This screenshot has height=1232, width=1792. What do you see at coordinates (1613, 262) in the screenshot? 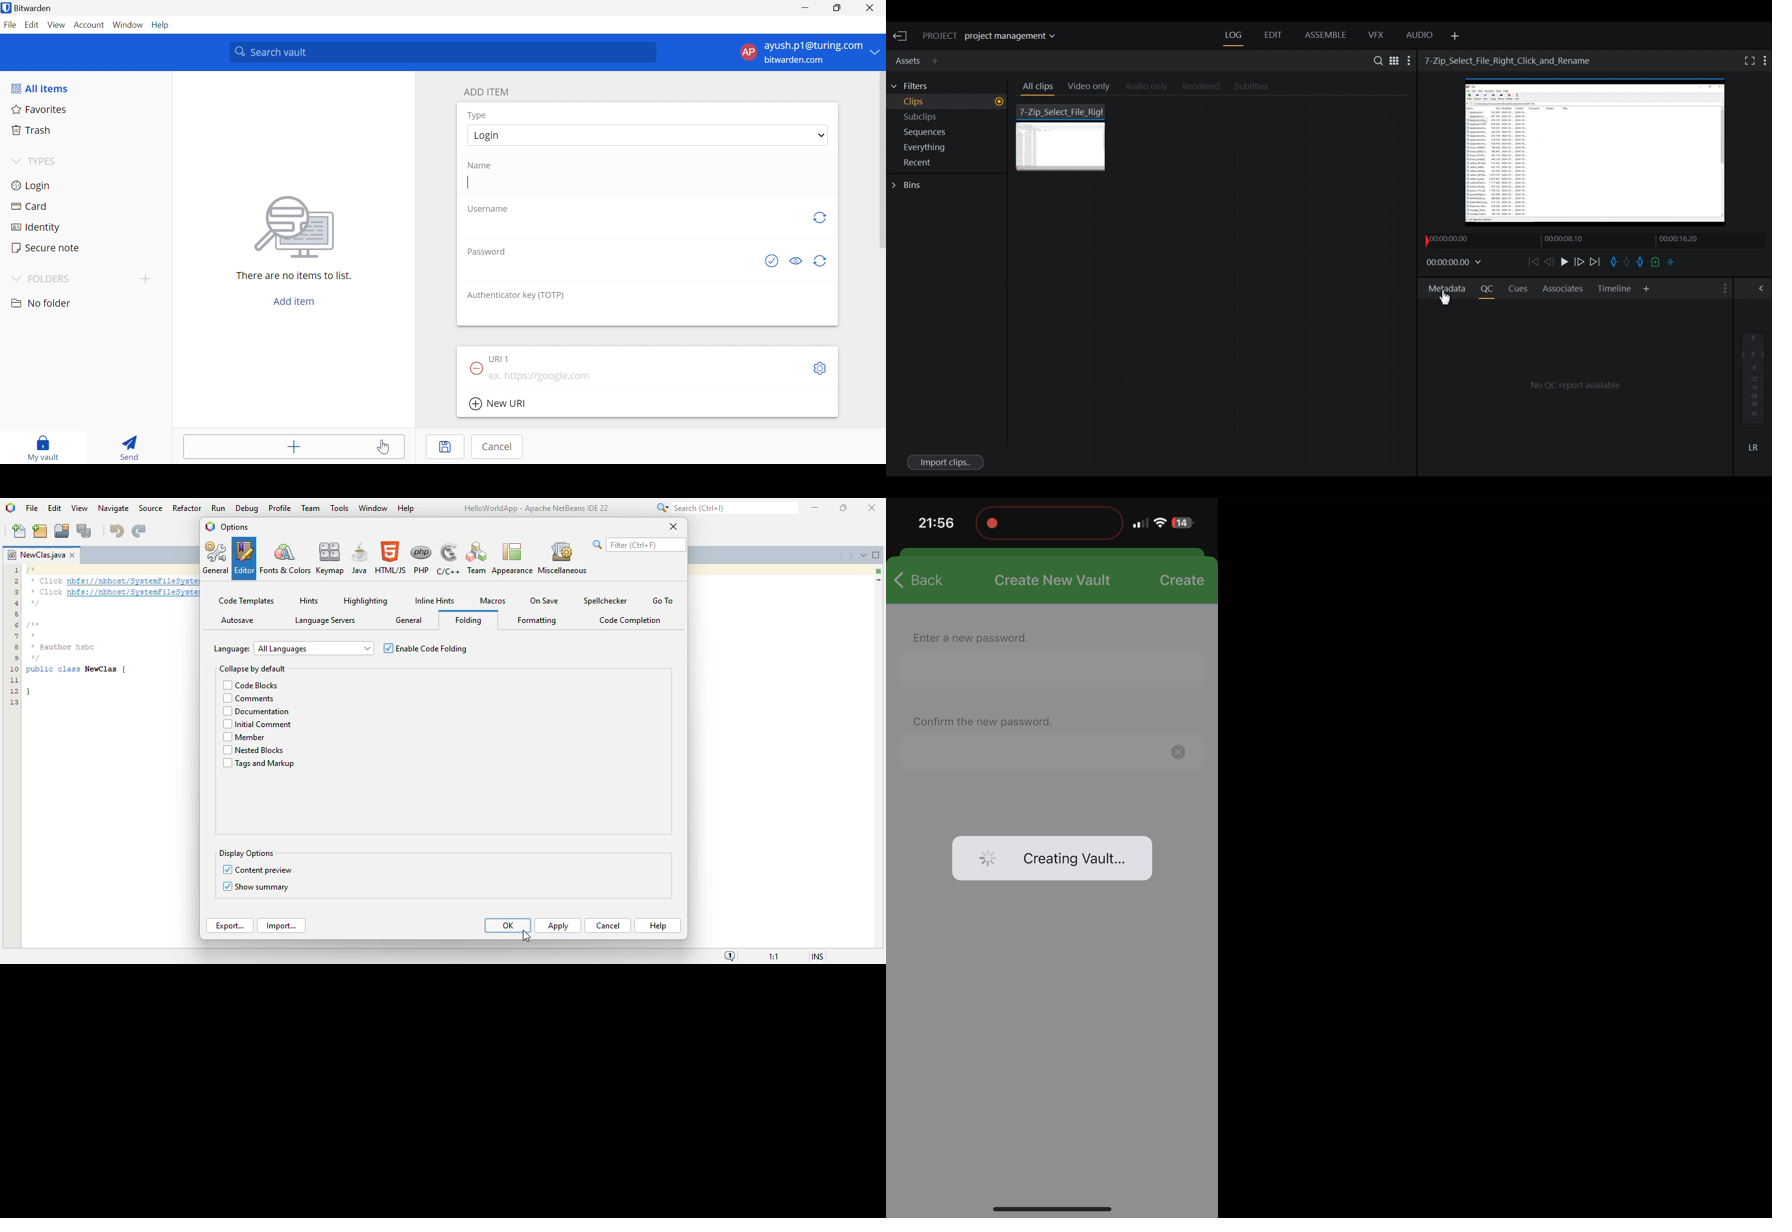
I see `Mark in` at bounding box center [1613, 262].